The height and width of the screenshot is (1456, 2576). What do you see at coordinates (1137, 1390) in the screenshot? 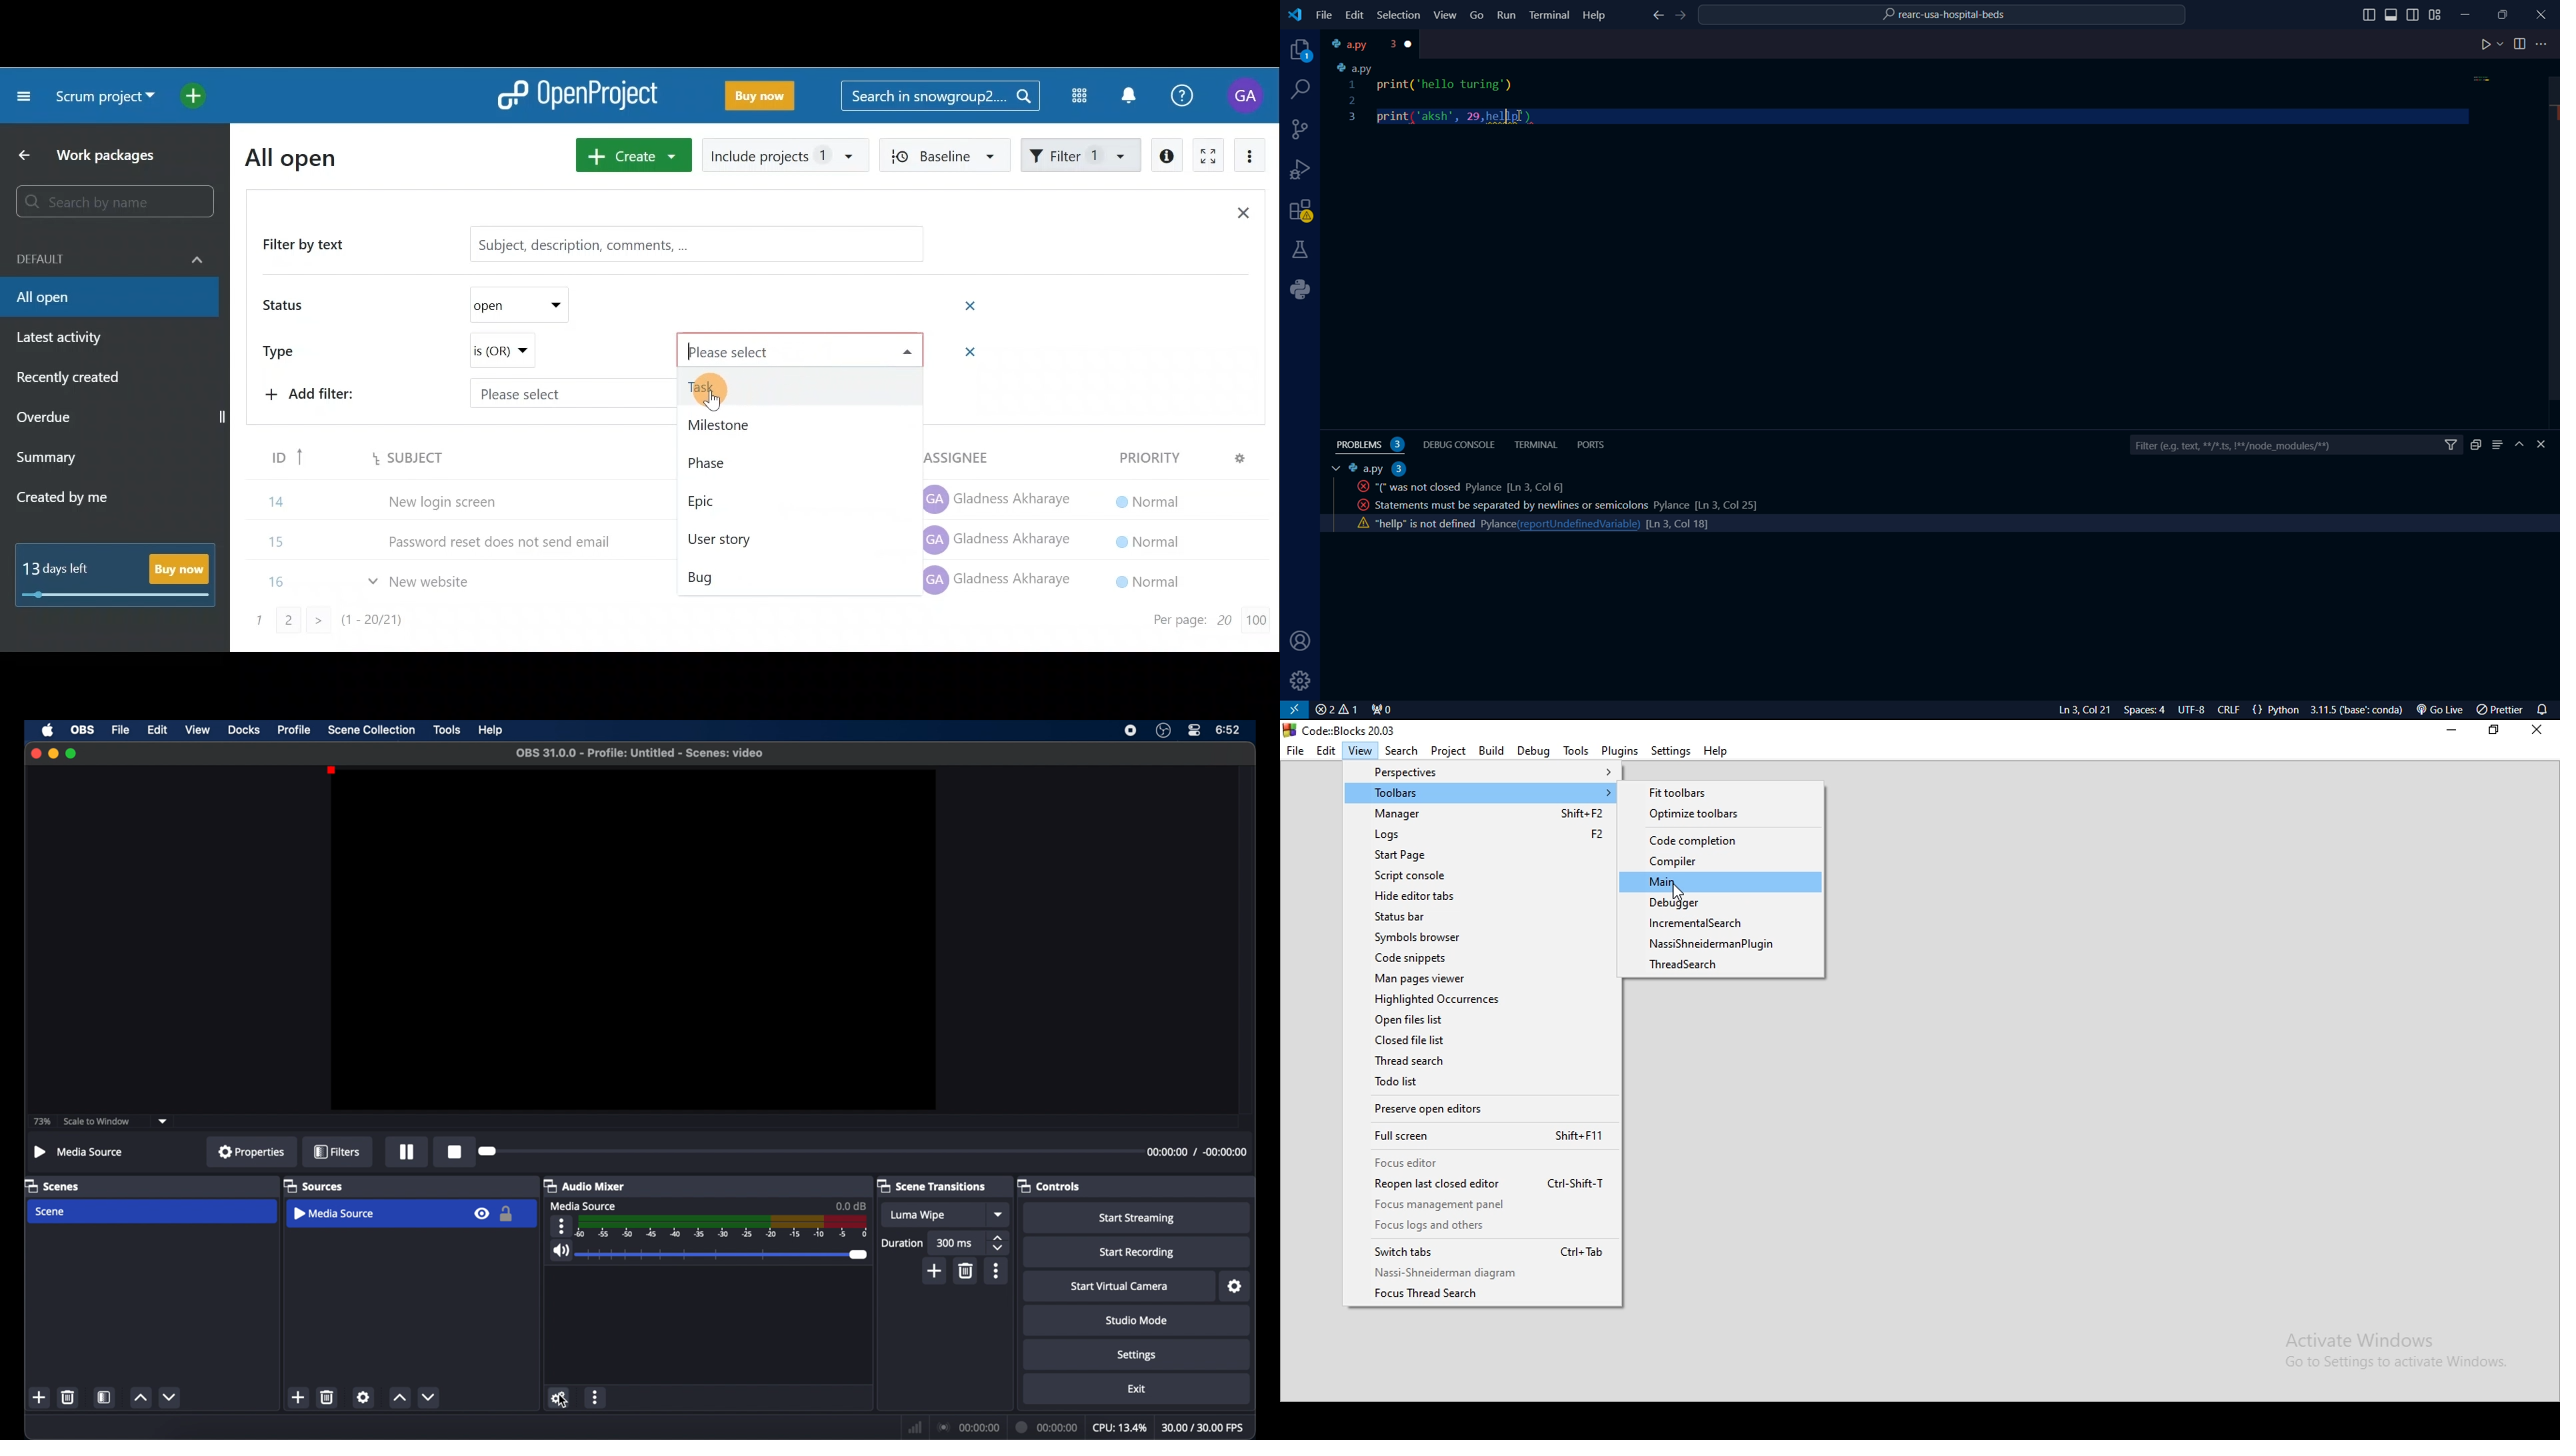
I see `exit` at bounding box center [1137, 1390].